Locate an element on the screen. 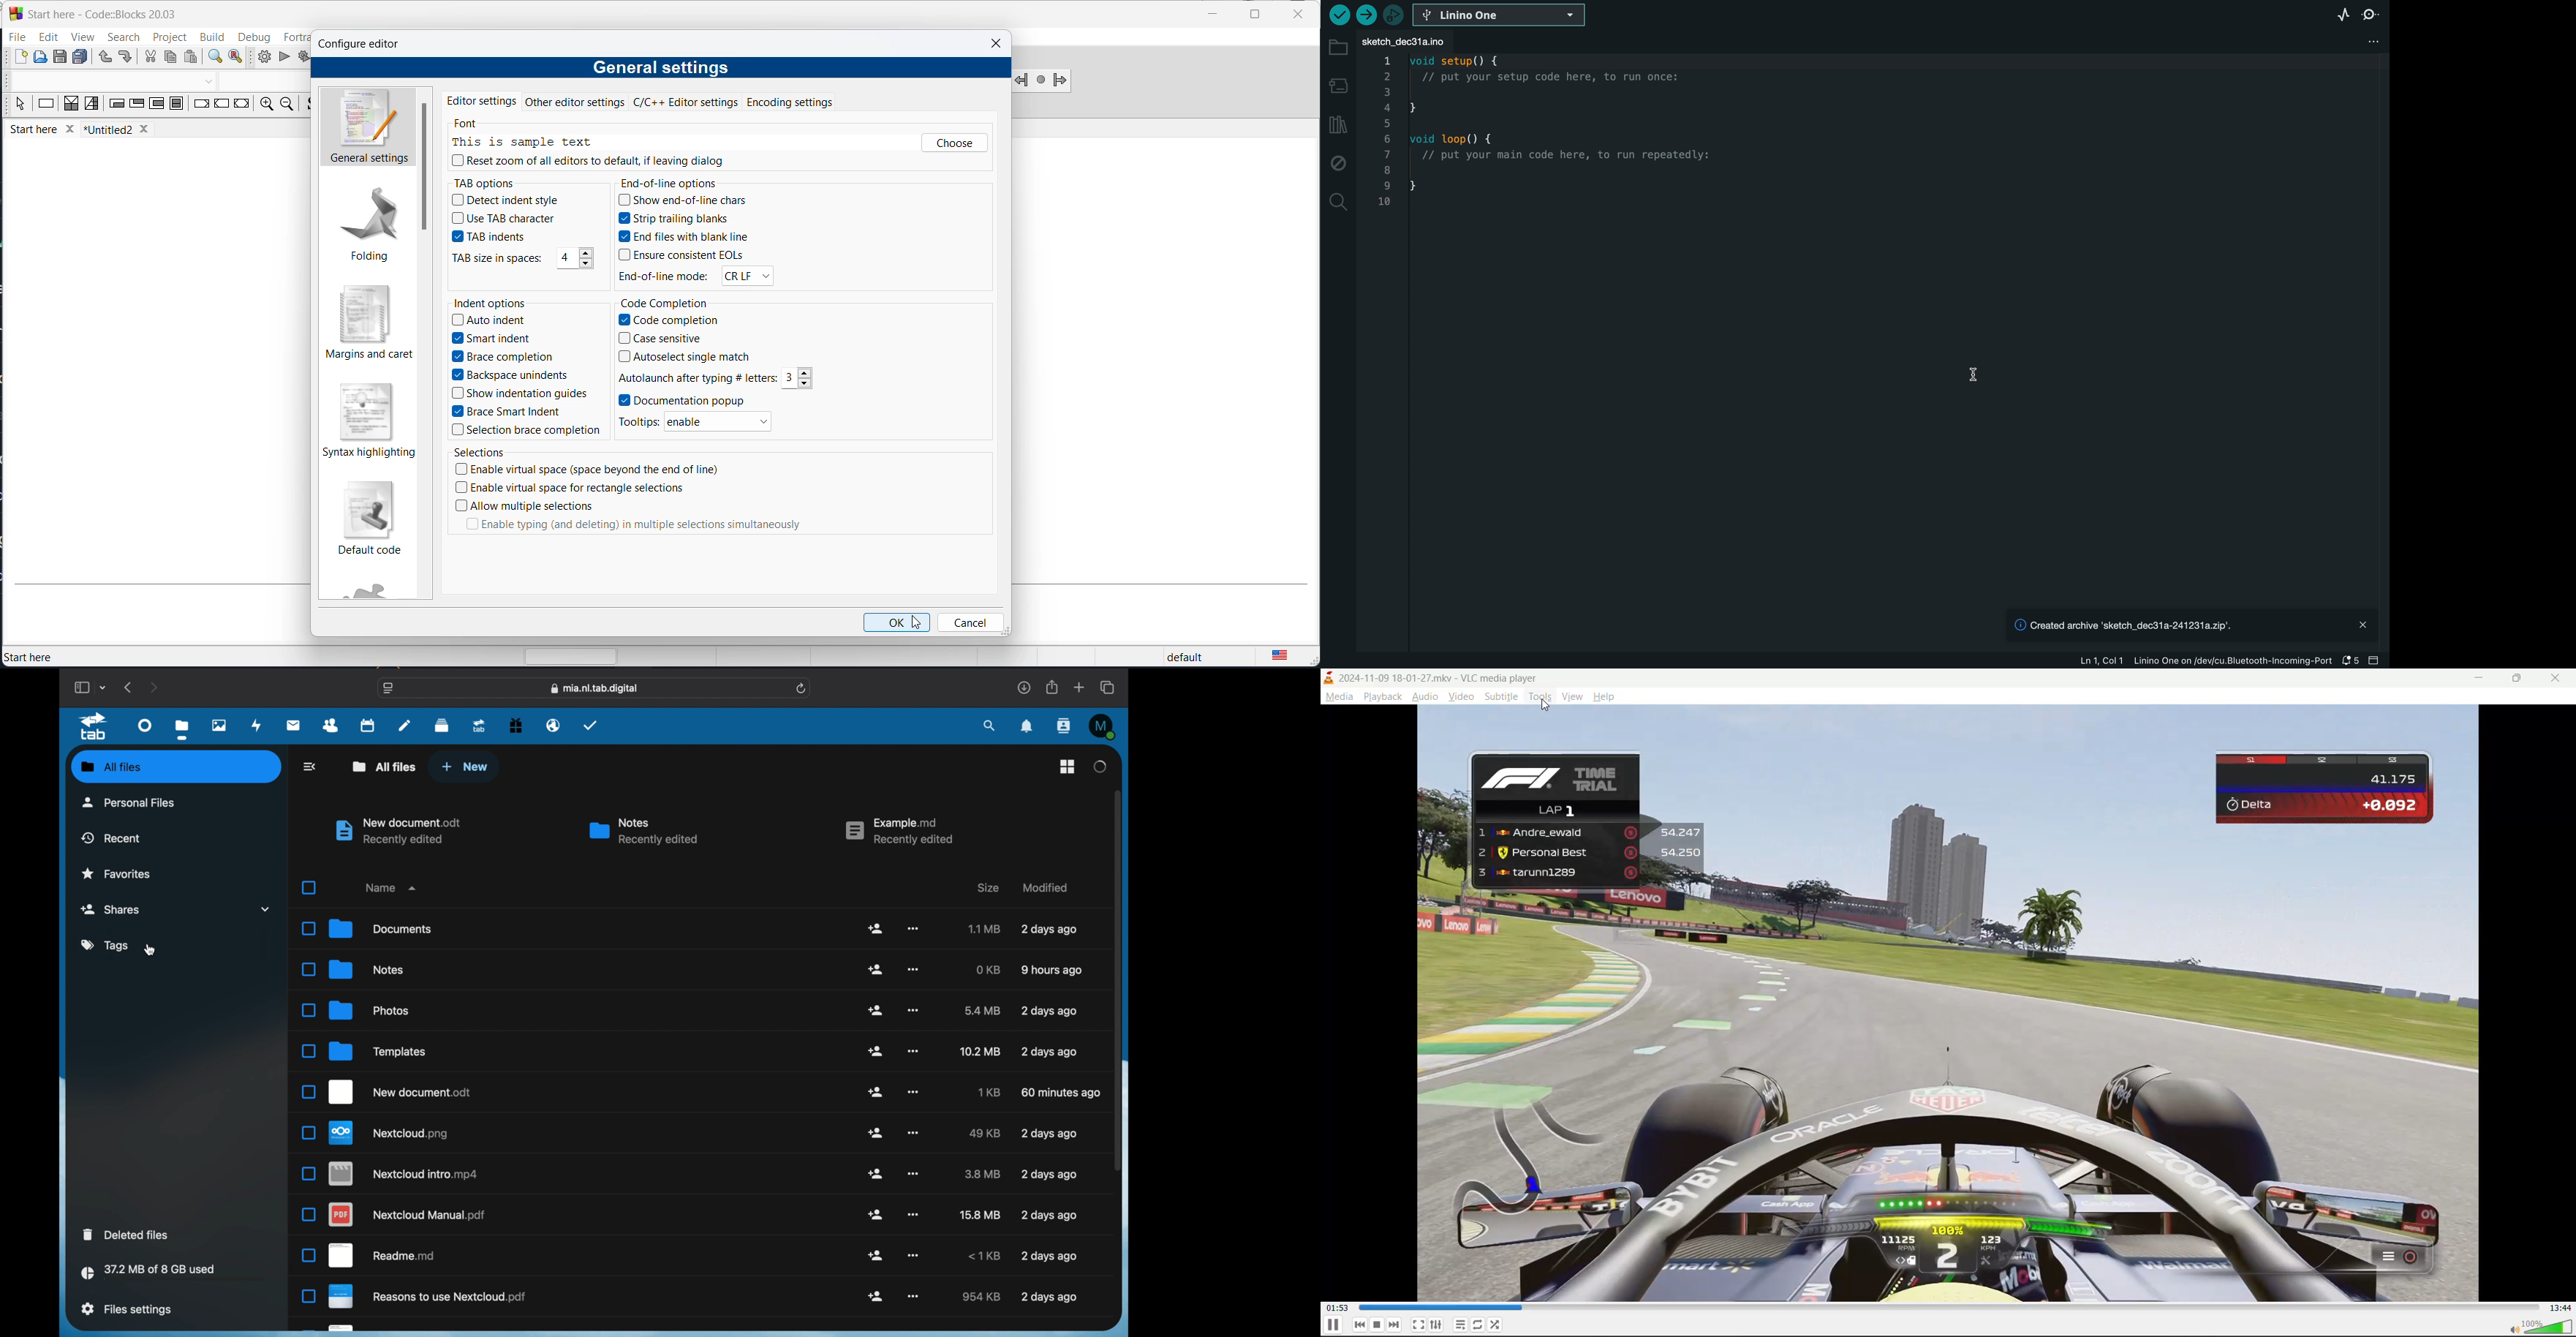  paste is located at coordinates (193, 58).